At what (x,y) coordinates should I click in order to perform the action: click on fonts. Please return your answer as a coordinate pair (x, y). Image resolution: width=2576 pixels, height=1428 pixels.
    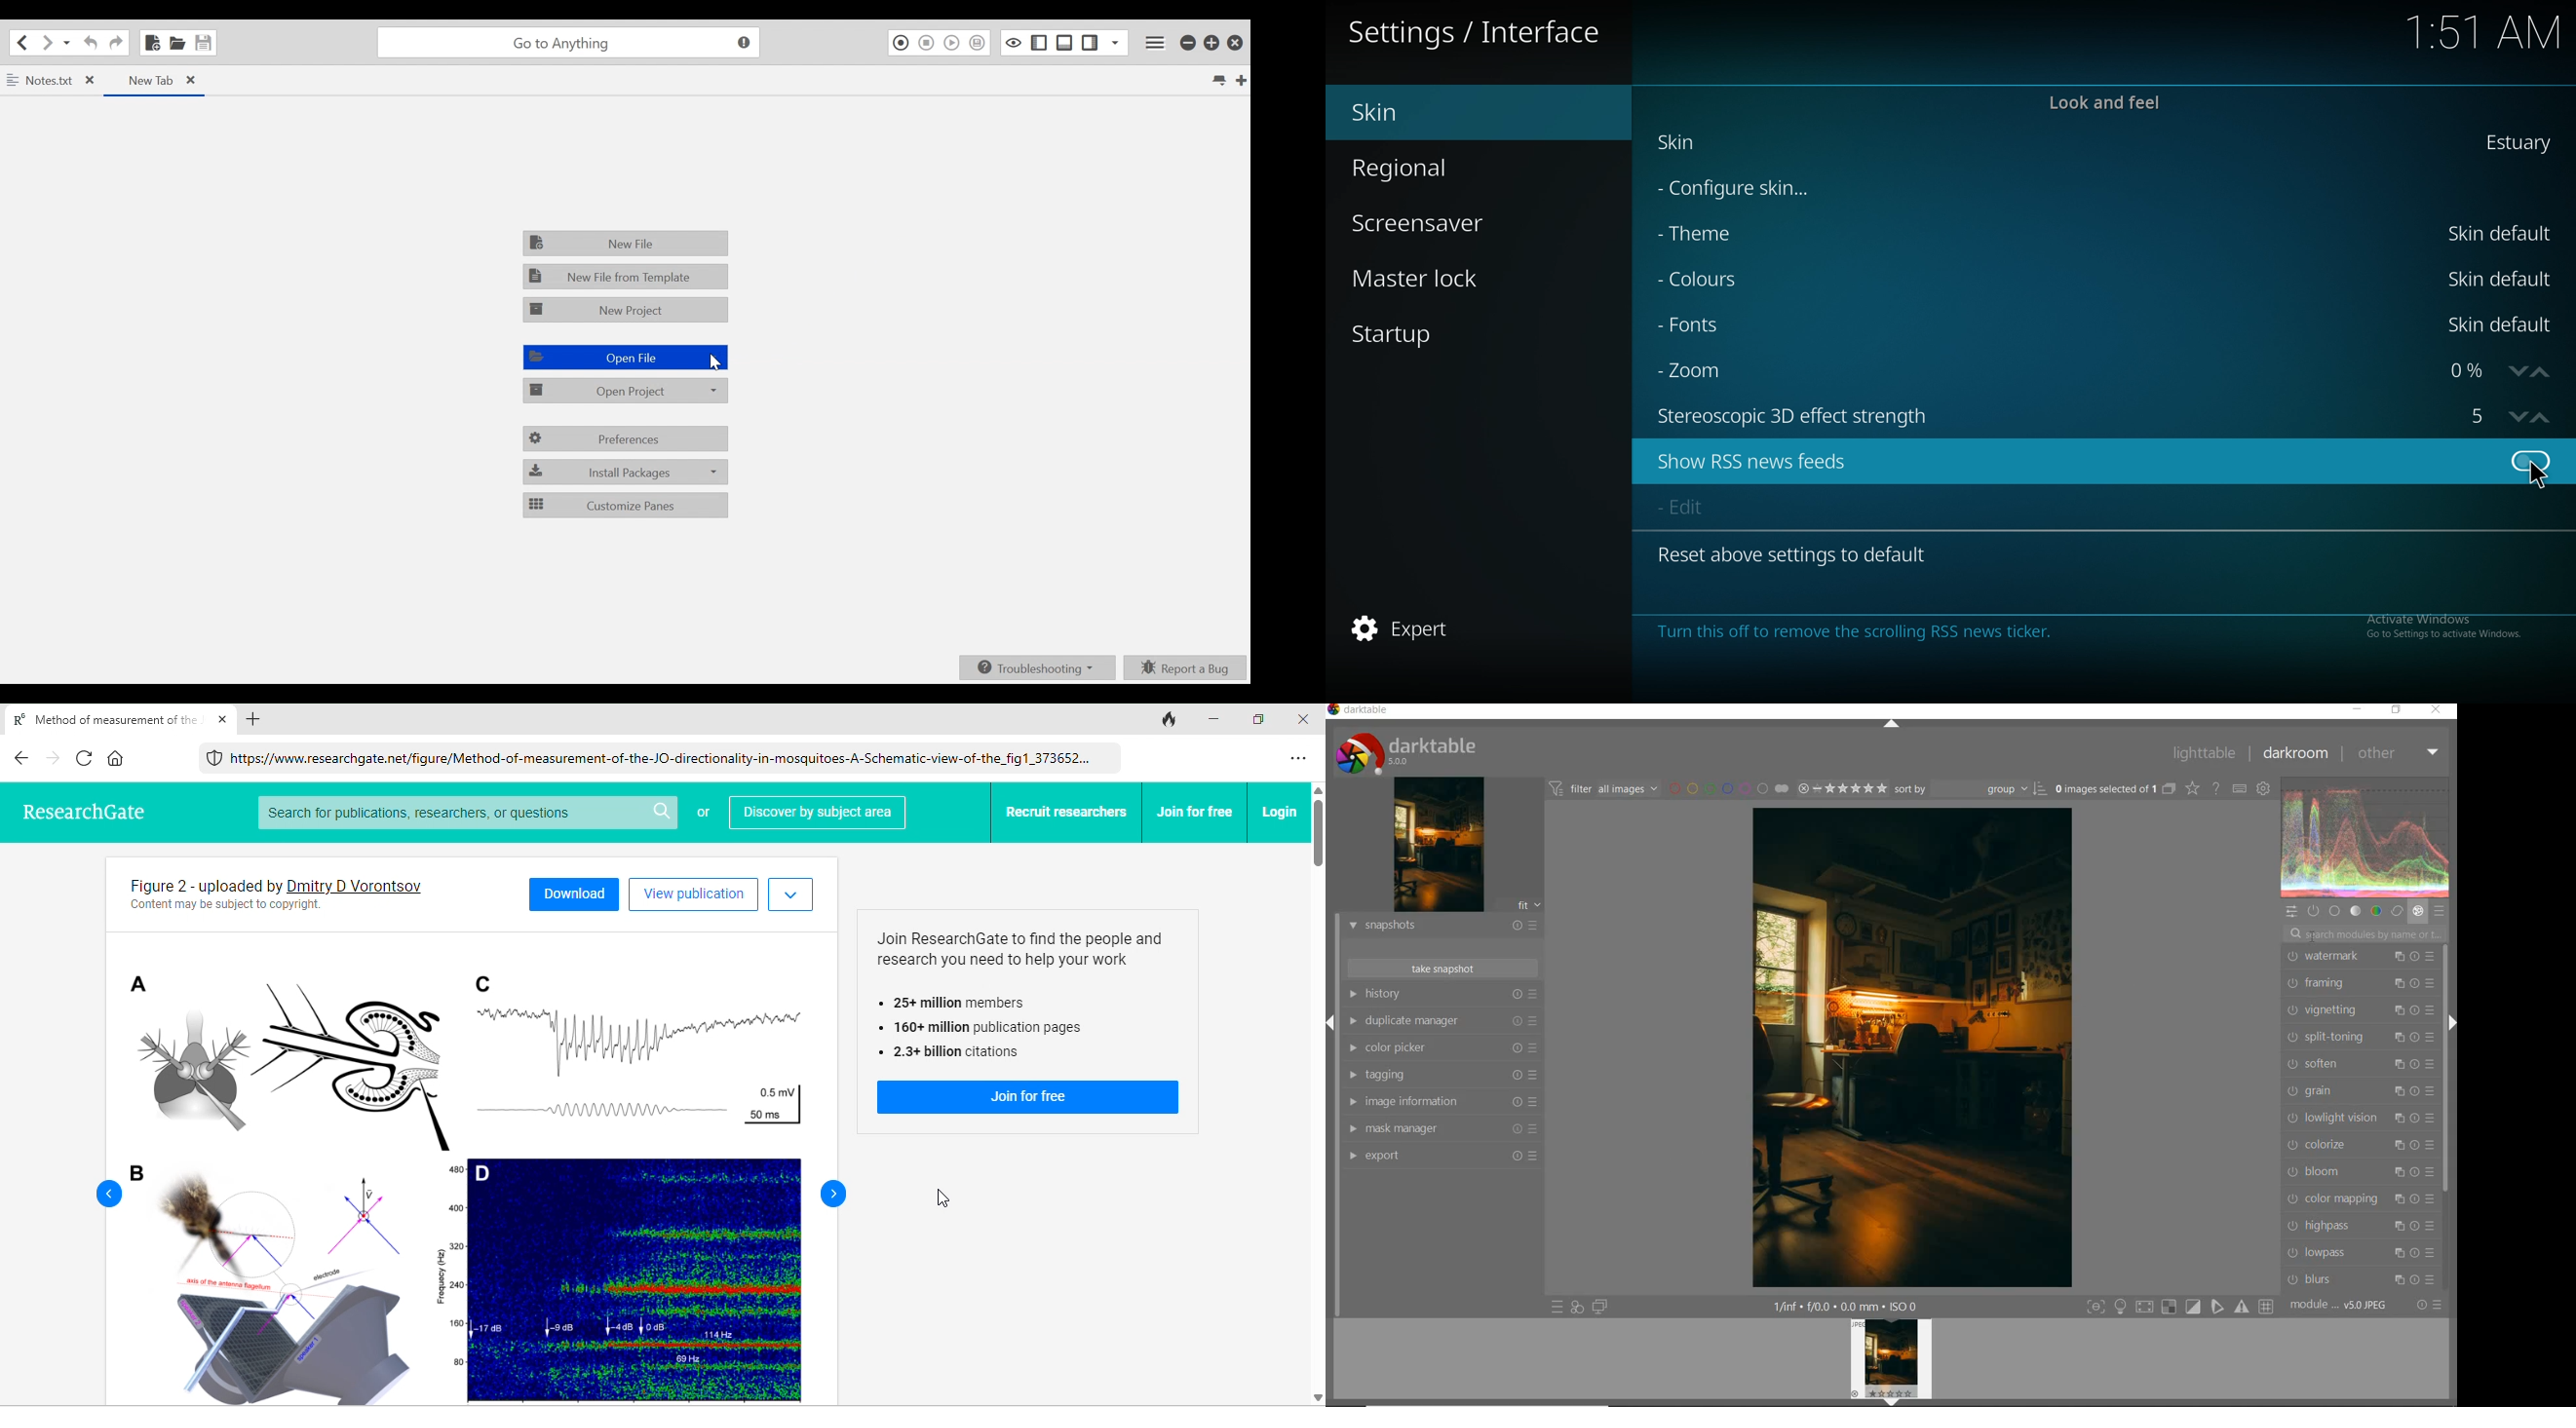
    Looking at the image, I should click on (1713, 326).